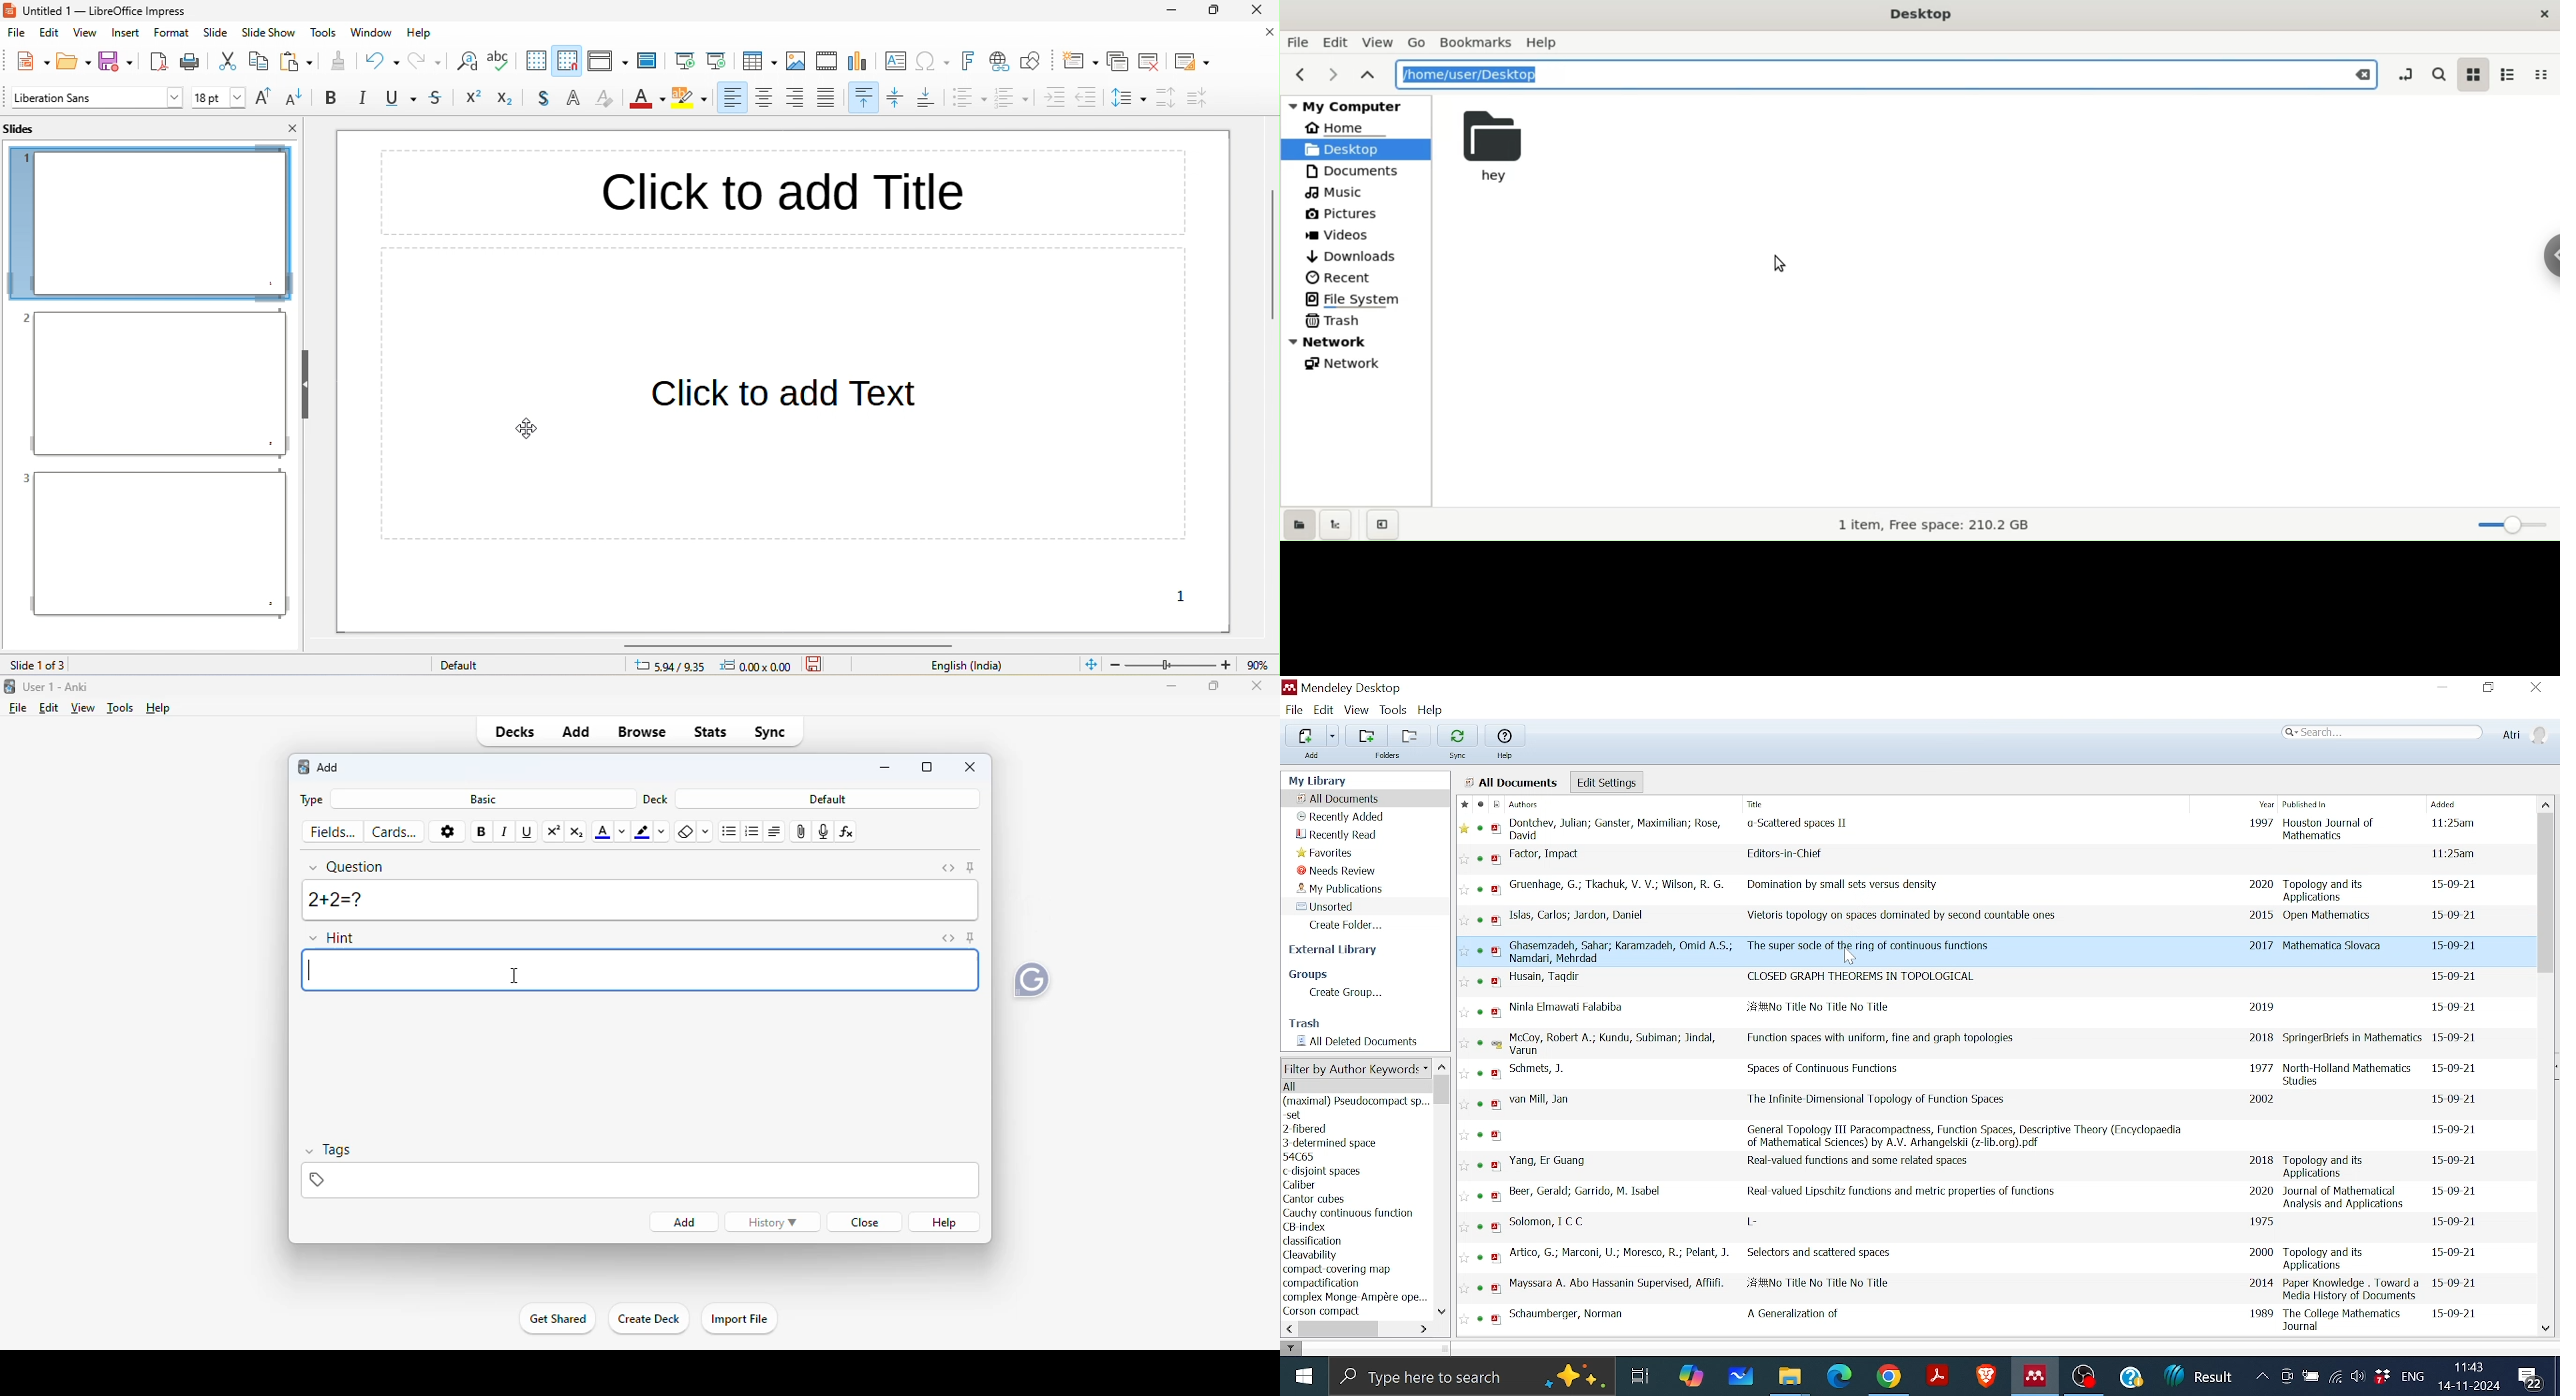  I want to click on add, so click(576, 731).